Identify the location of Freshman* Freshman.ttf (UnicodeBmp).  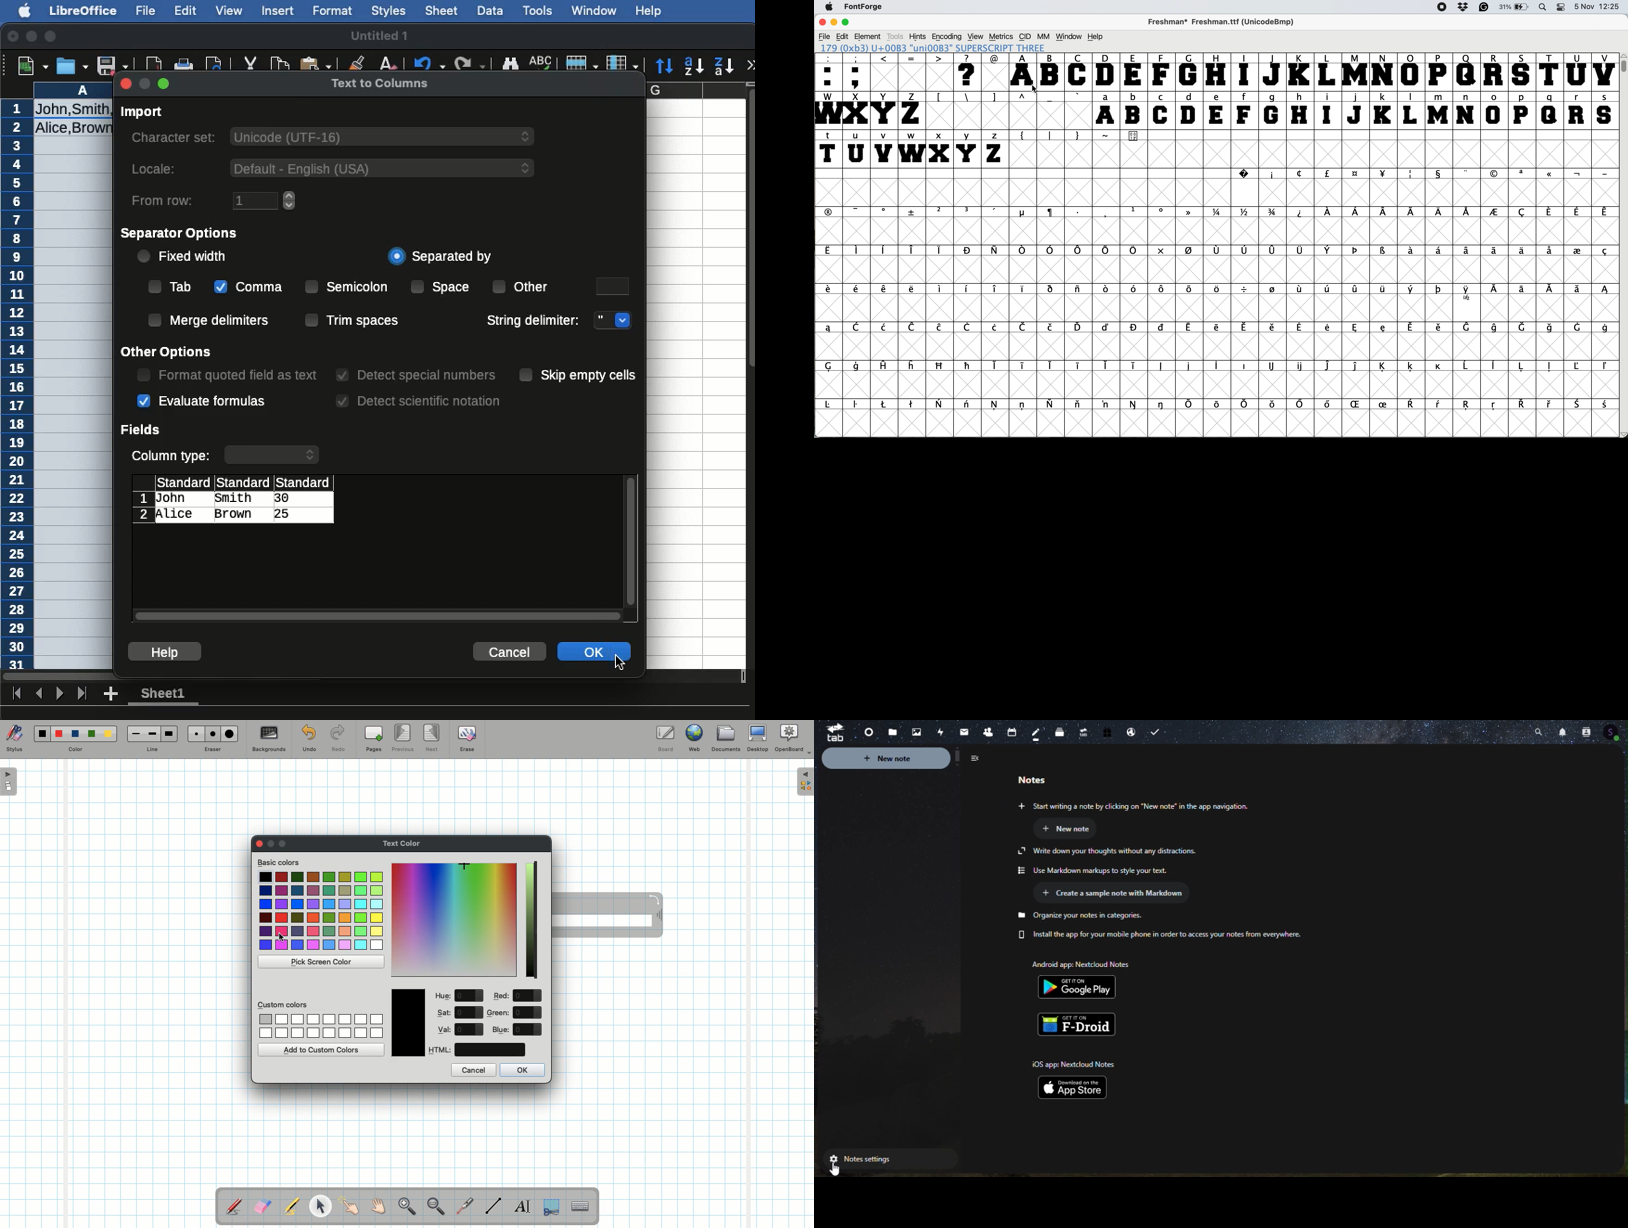
(1224, 22).